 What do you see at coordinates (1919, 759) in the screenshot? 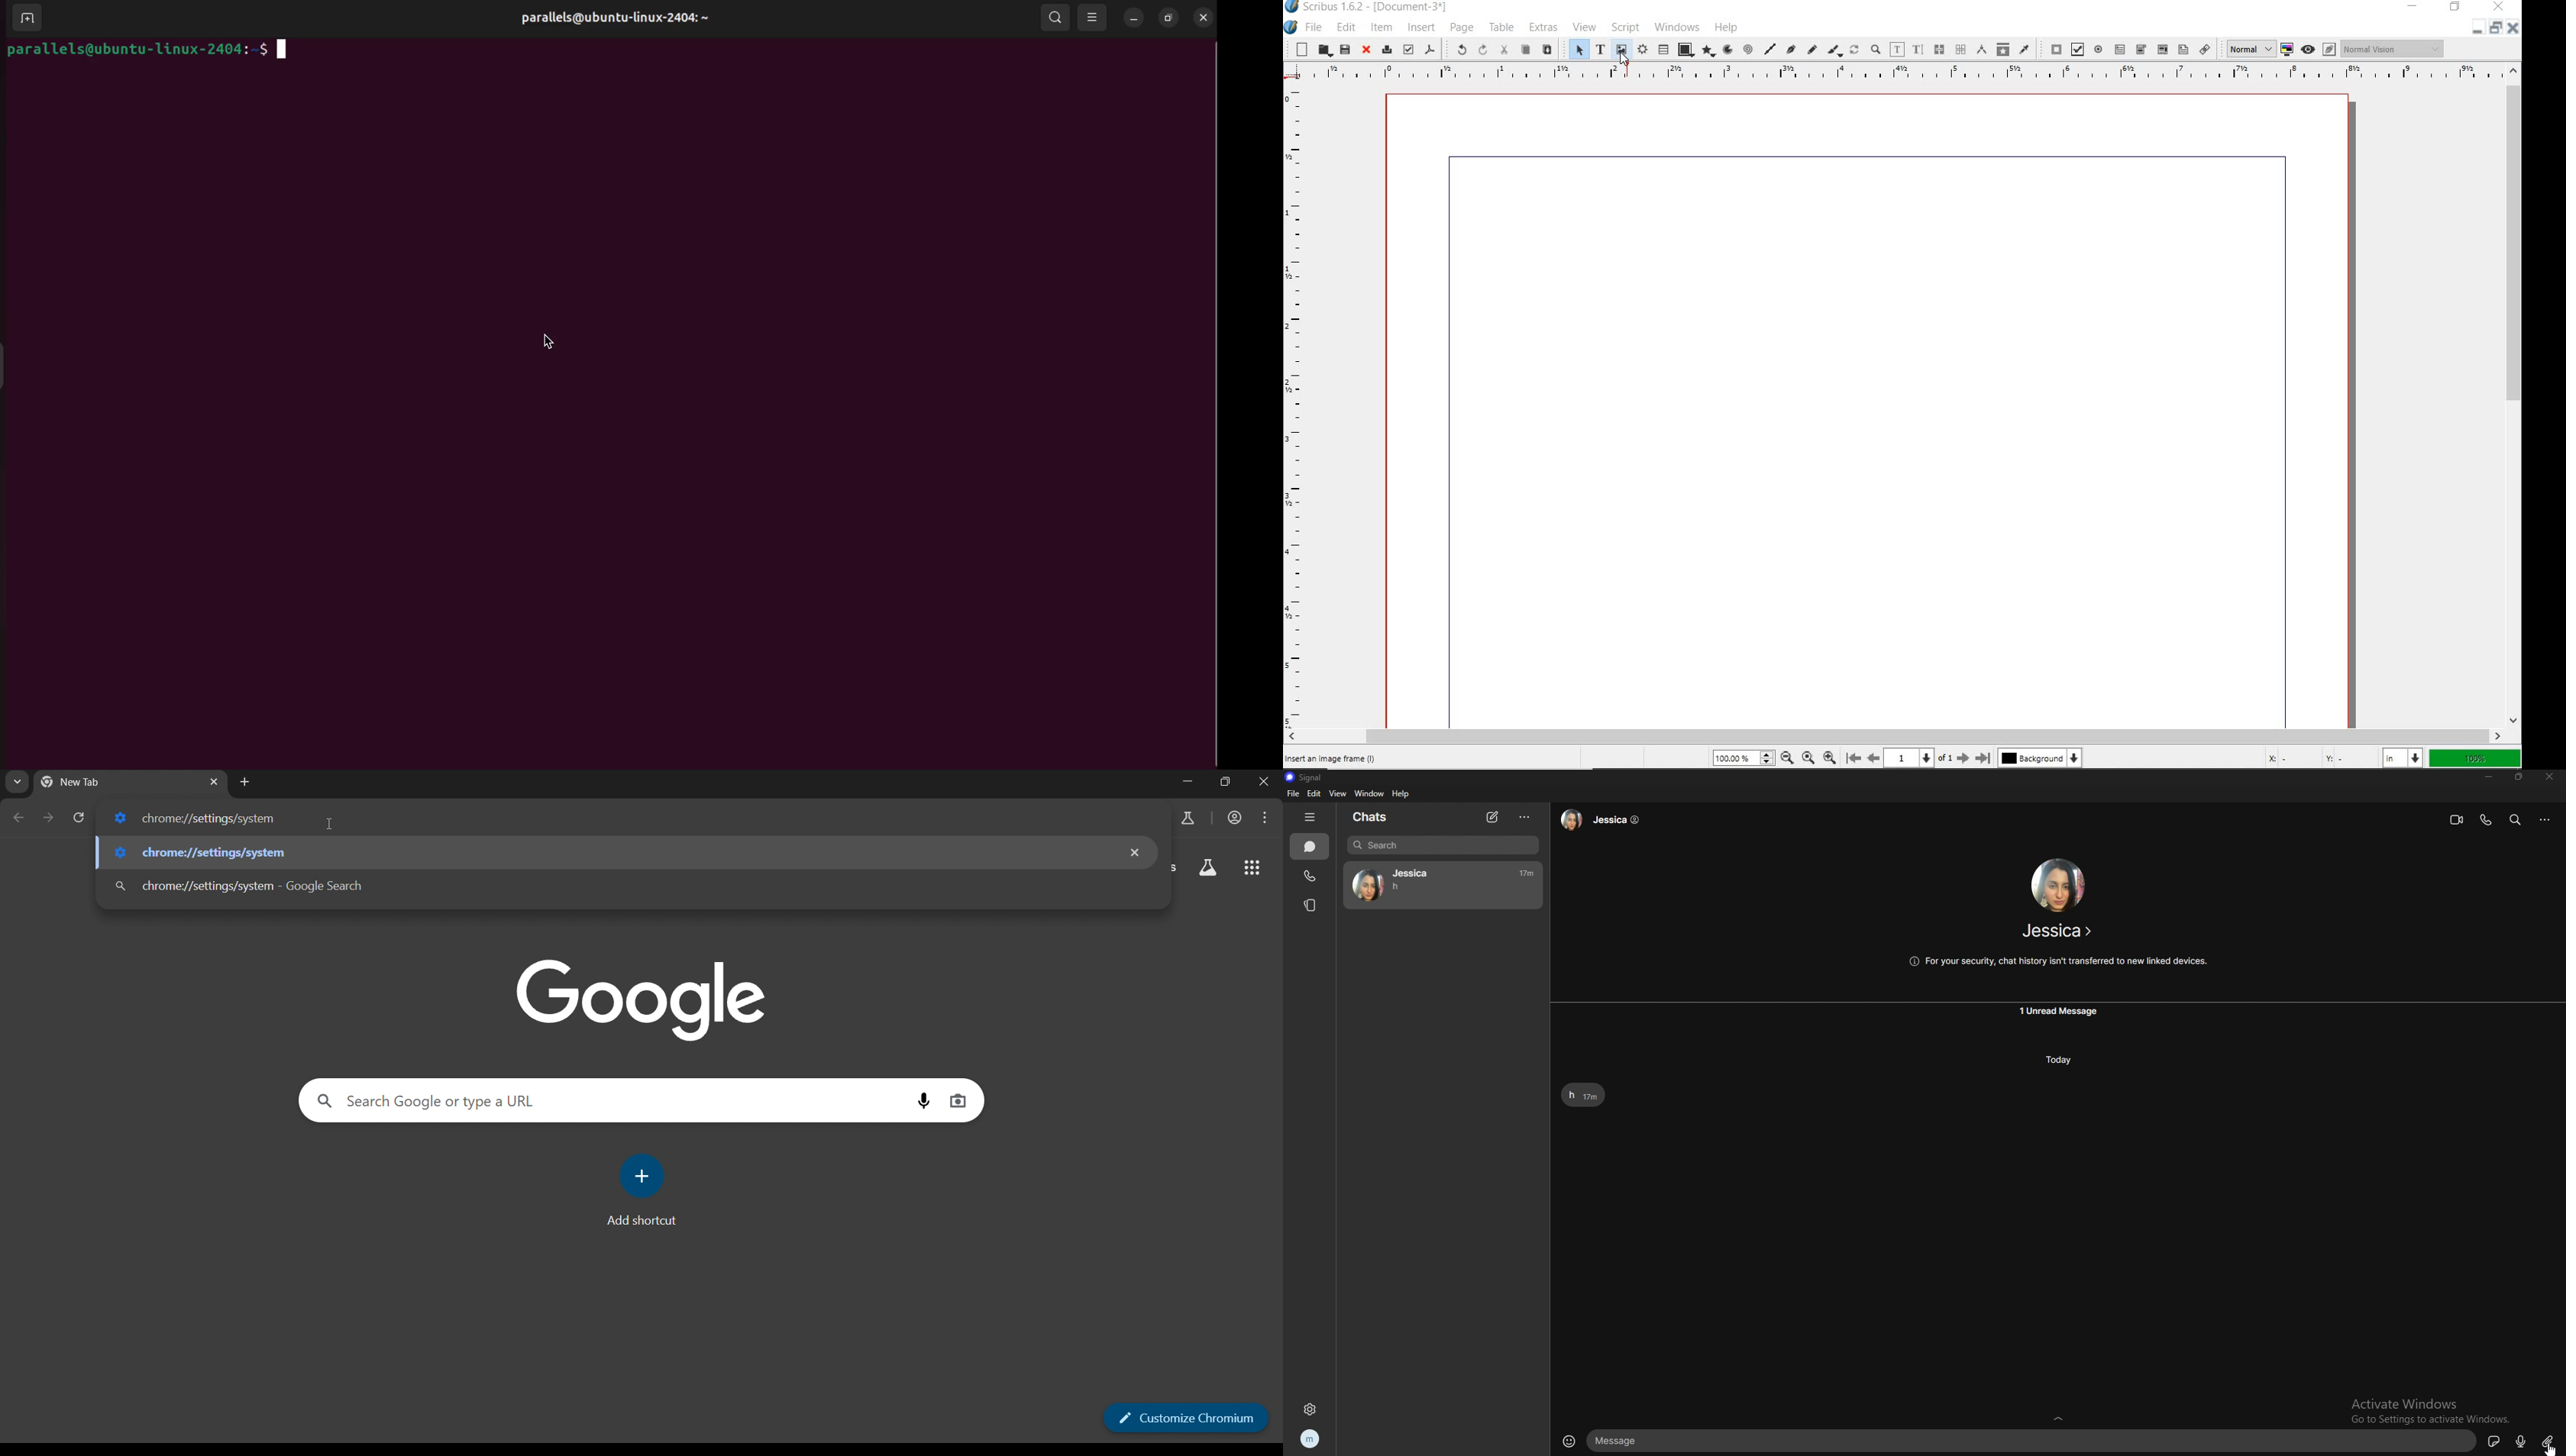
I see `current page` at bounding box center [1919, 759].